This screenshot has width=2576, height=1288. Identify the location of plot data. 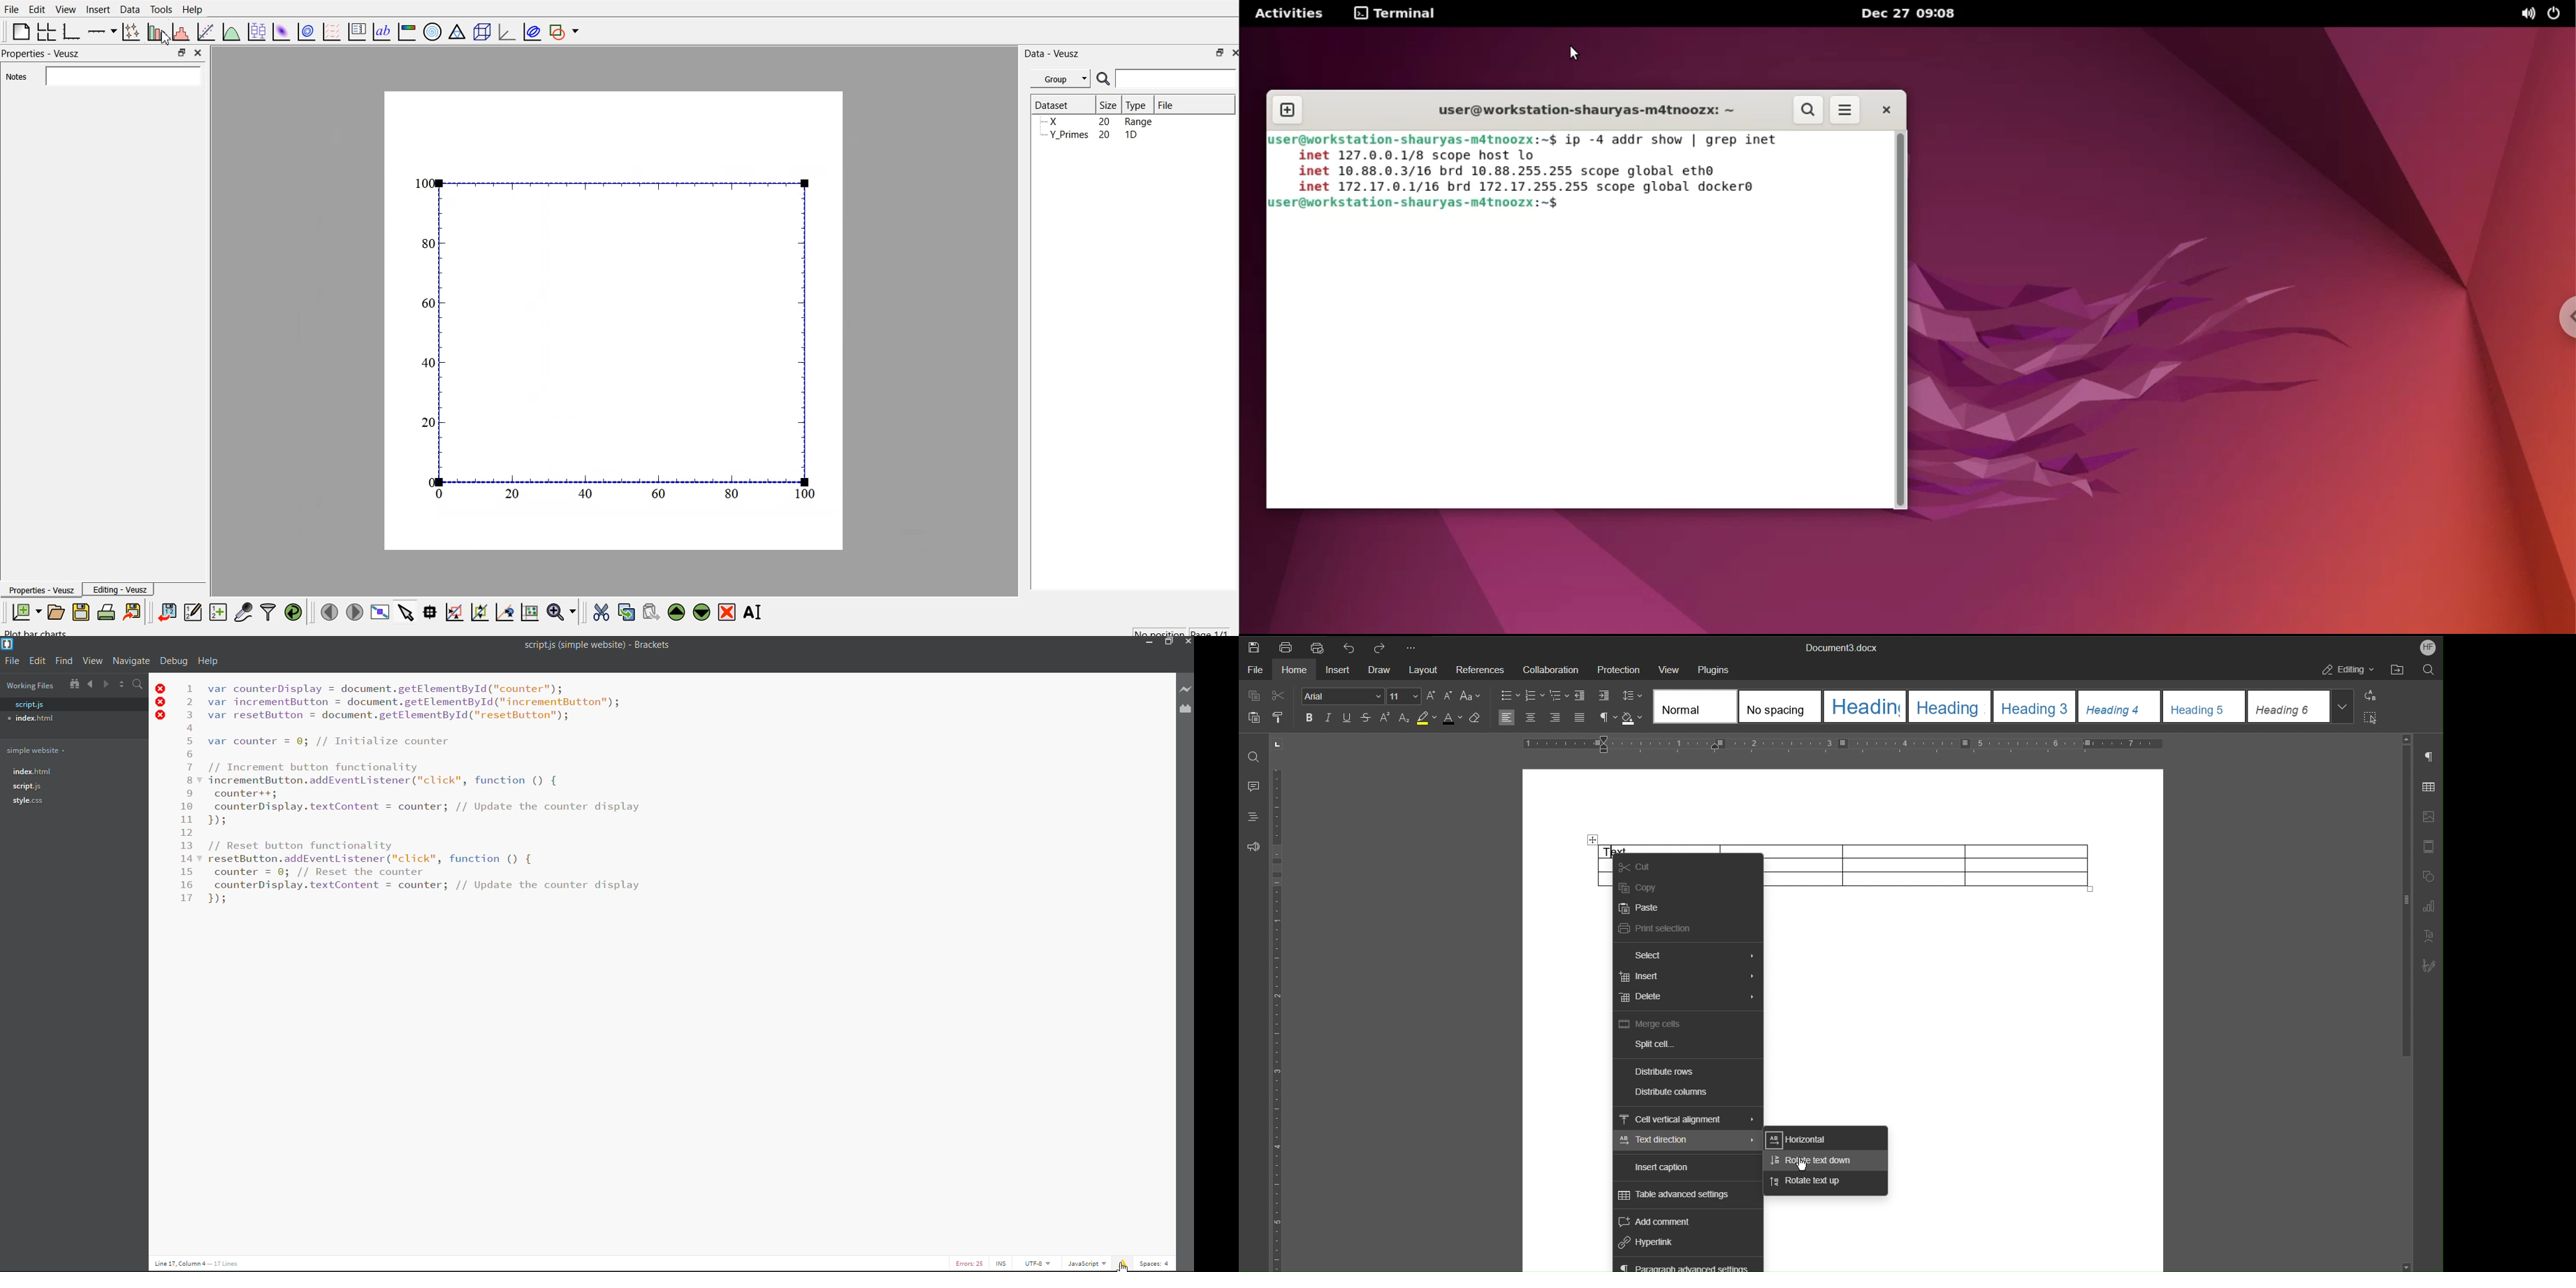
(306, 30).